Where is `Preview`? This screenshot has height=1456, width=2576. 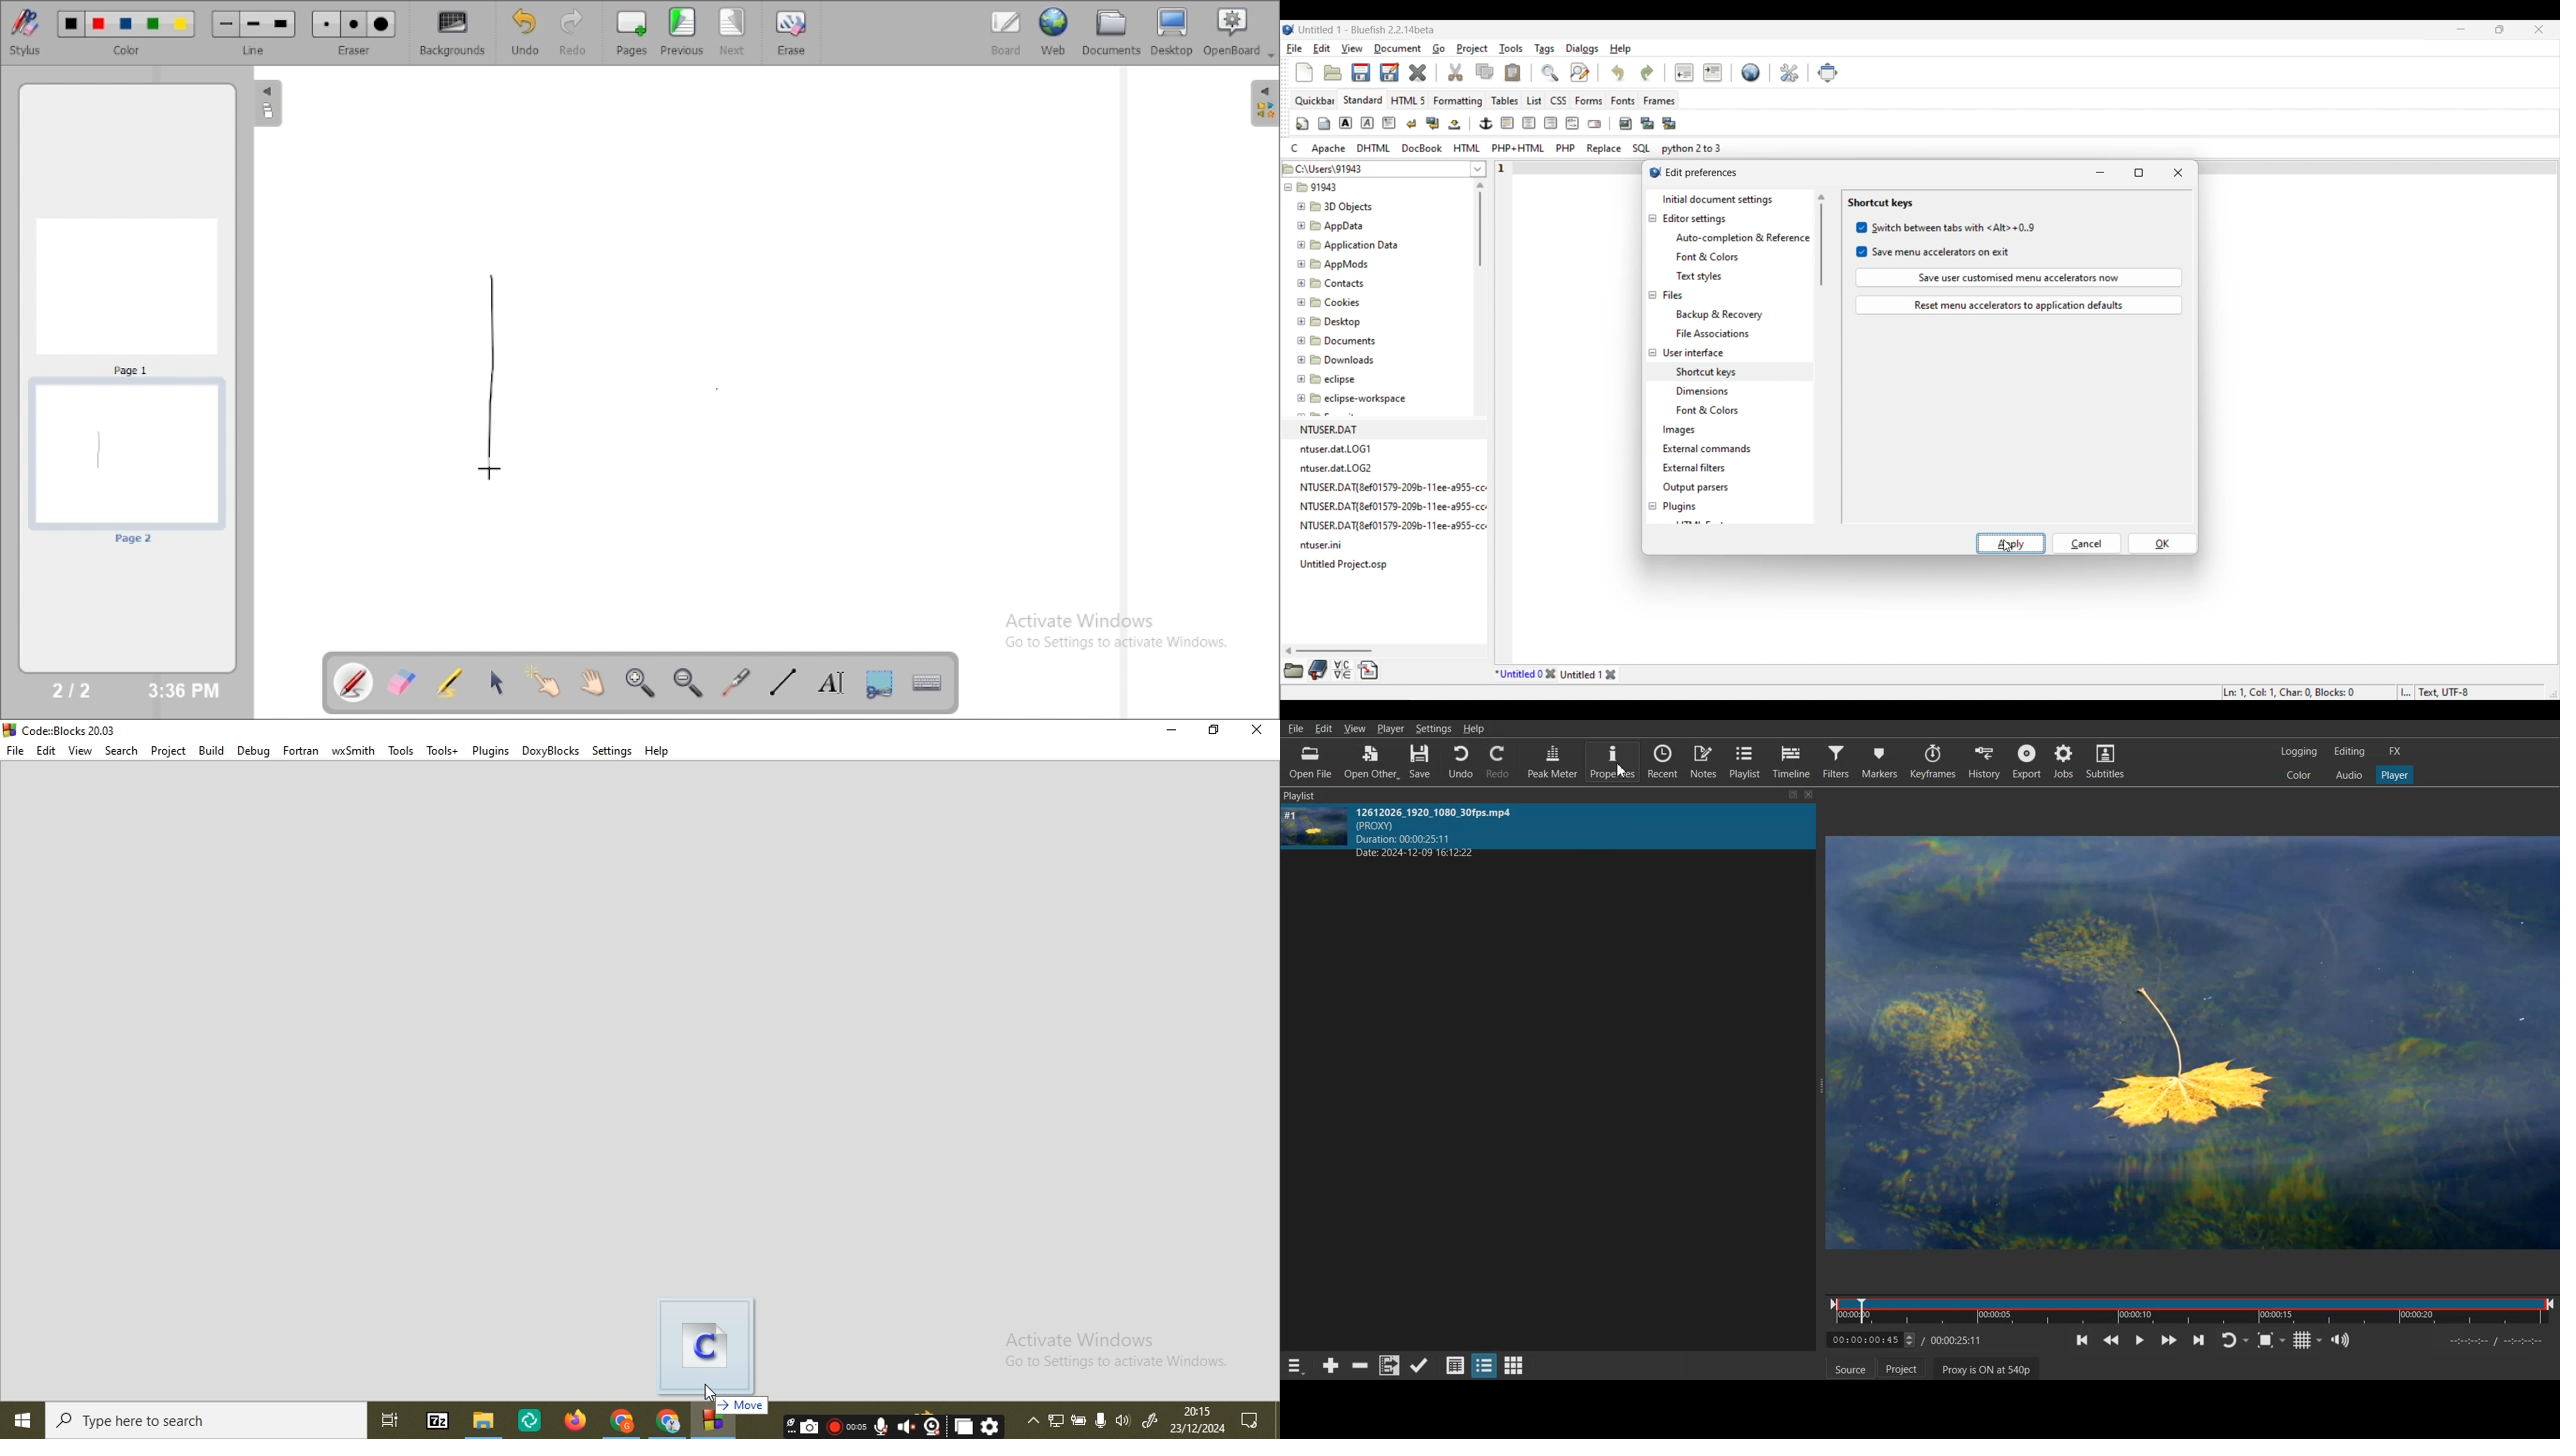
Preview is located at coordinates (2192, 1044).